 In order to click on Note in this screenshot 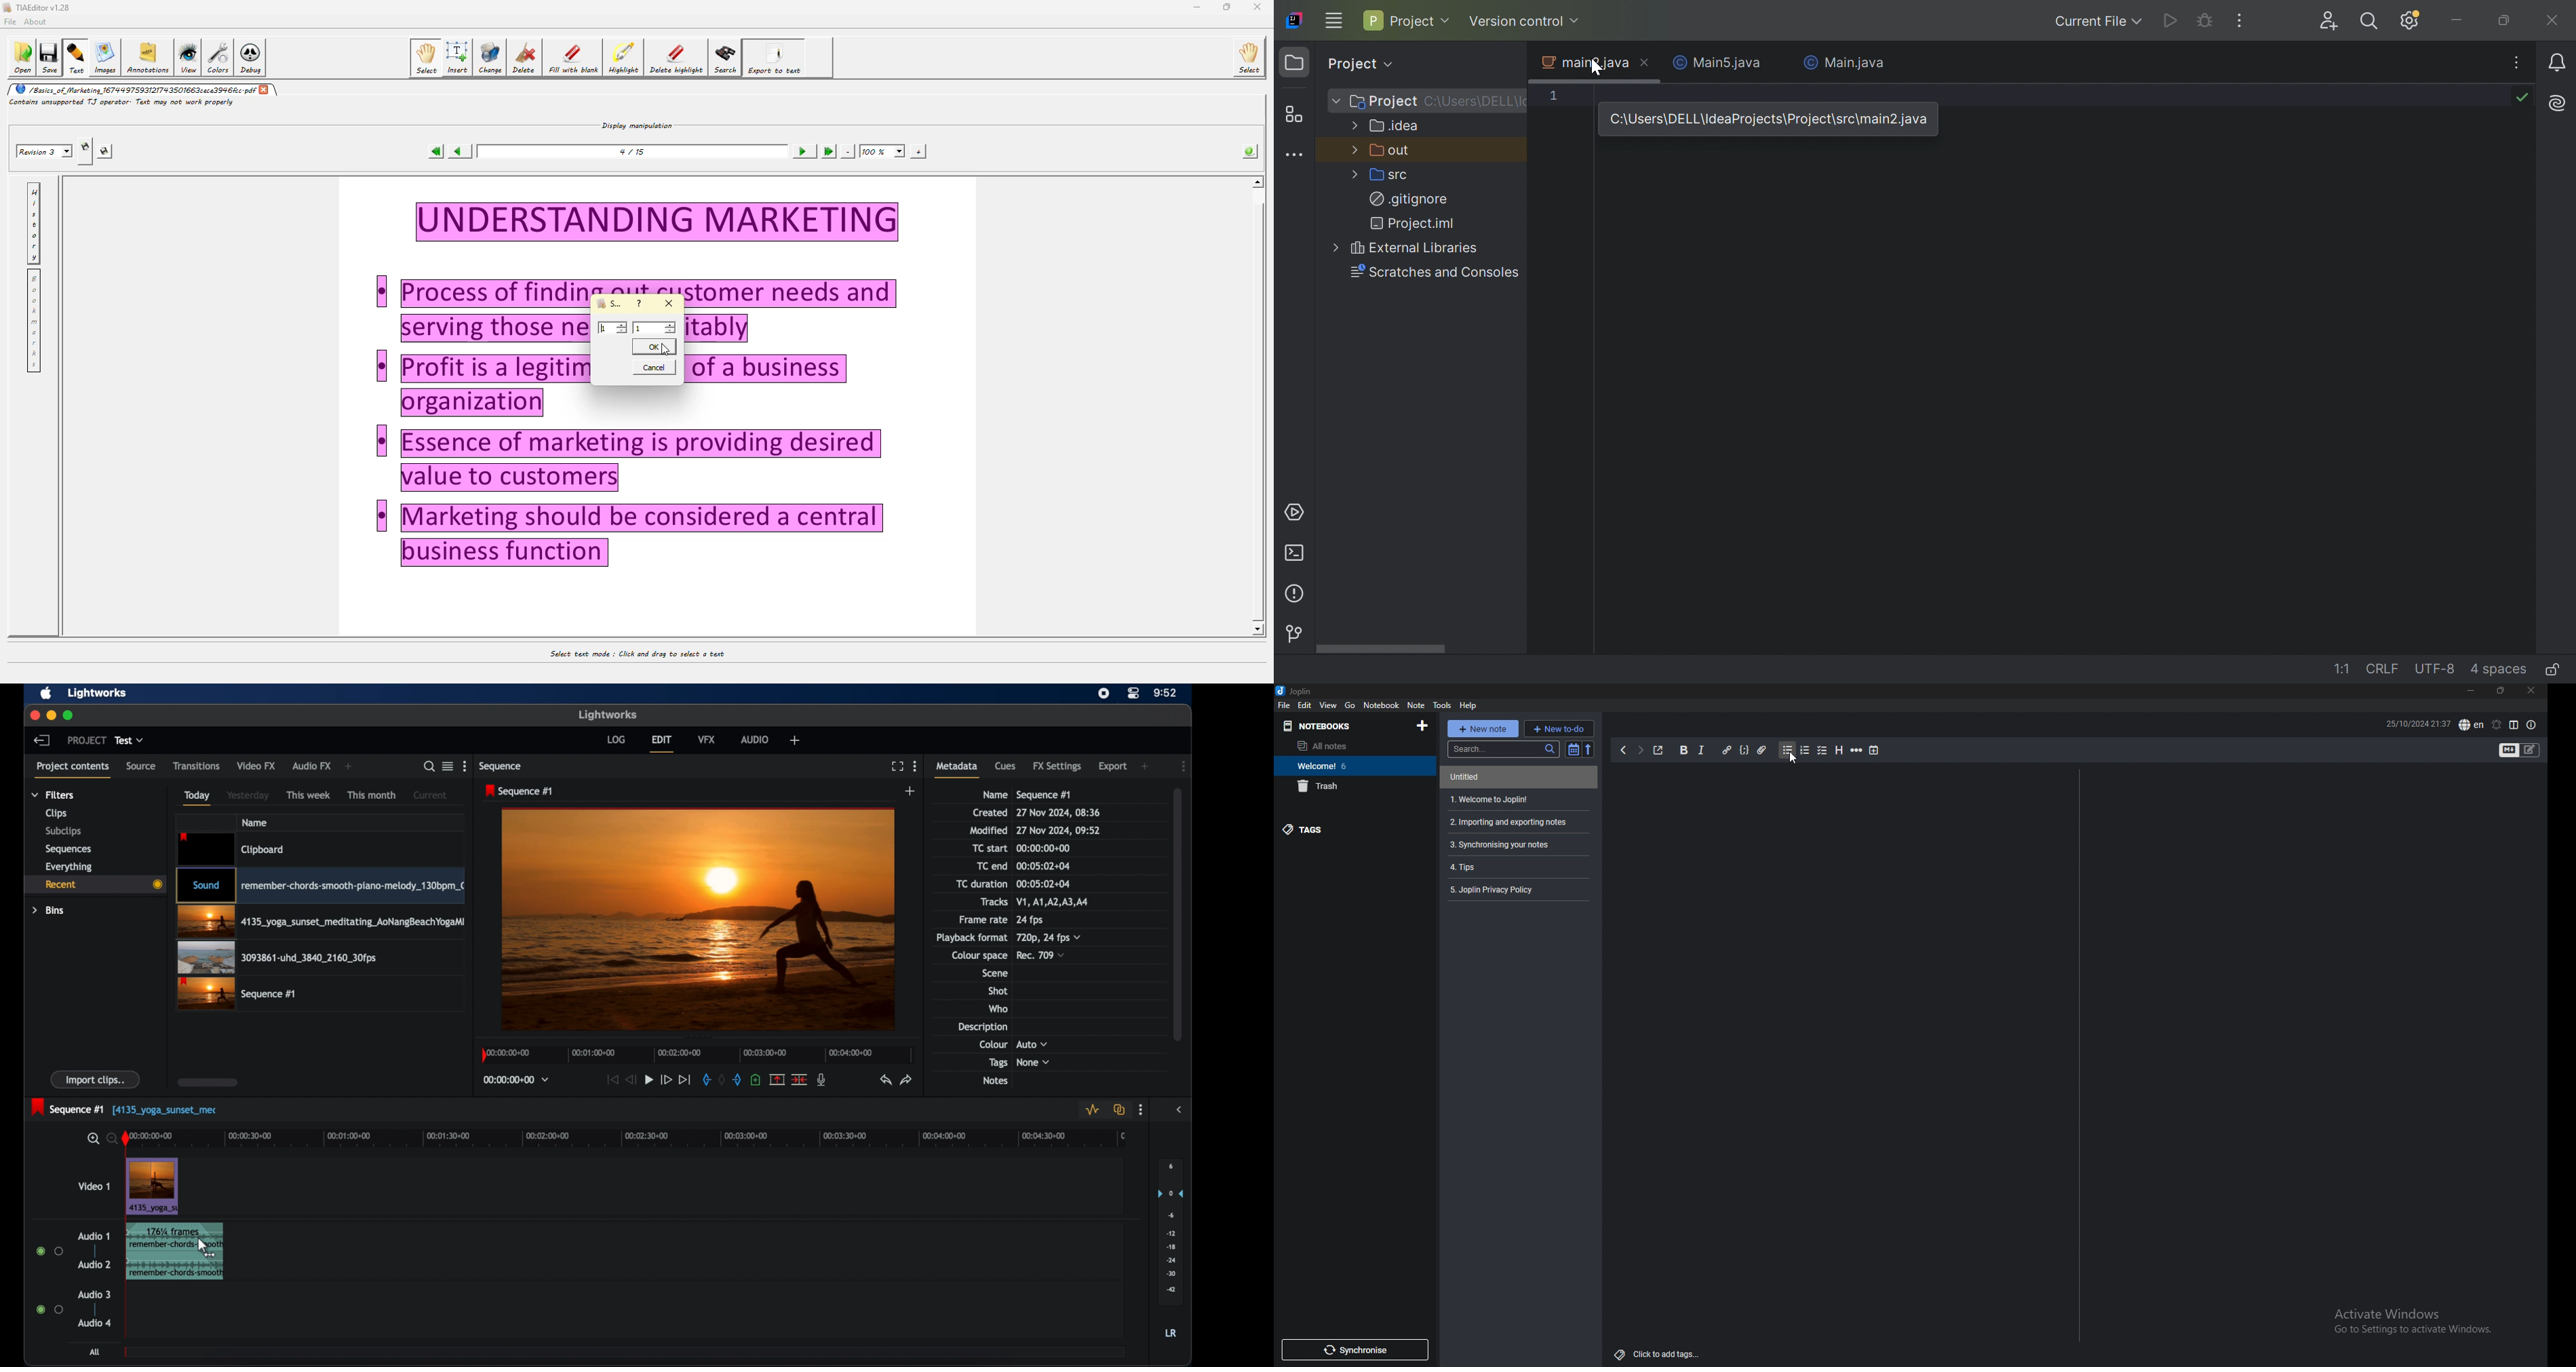, I will do `click(1414, 704)`.